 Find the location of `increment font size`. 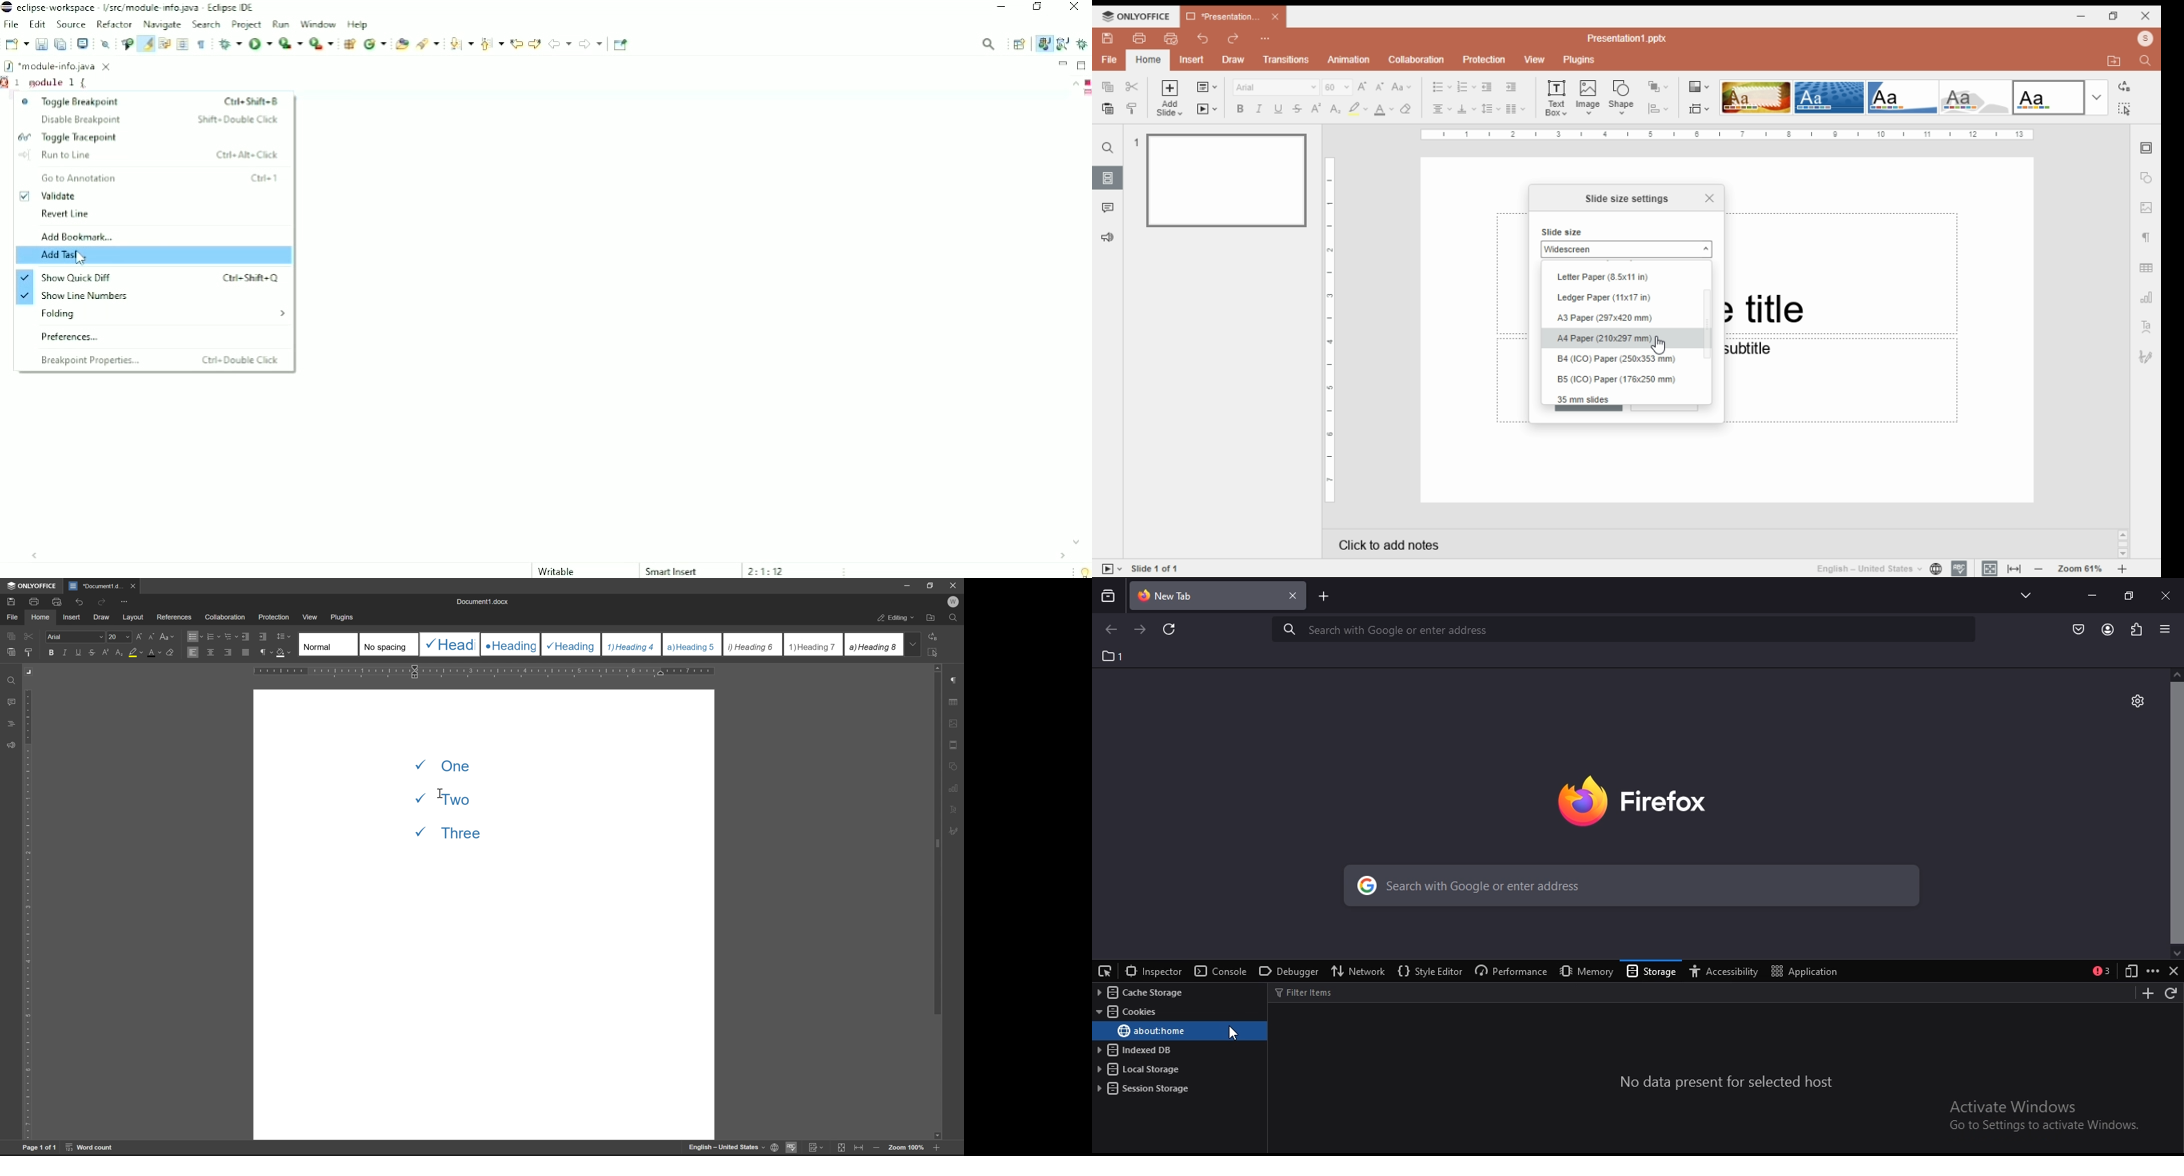

increment font size is located at coordinates (1362, 86).